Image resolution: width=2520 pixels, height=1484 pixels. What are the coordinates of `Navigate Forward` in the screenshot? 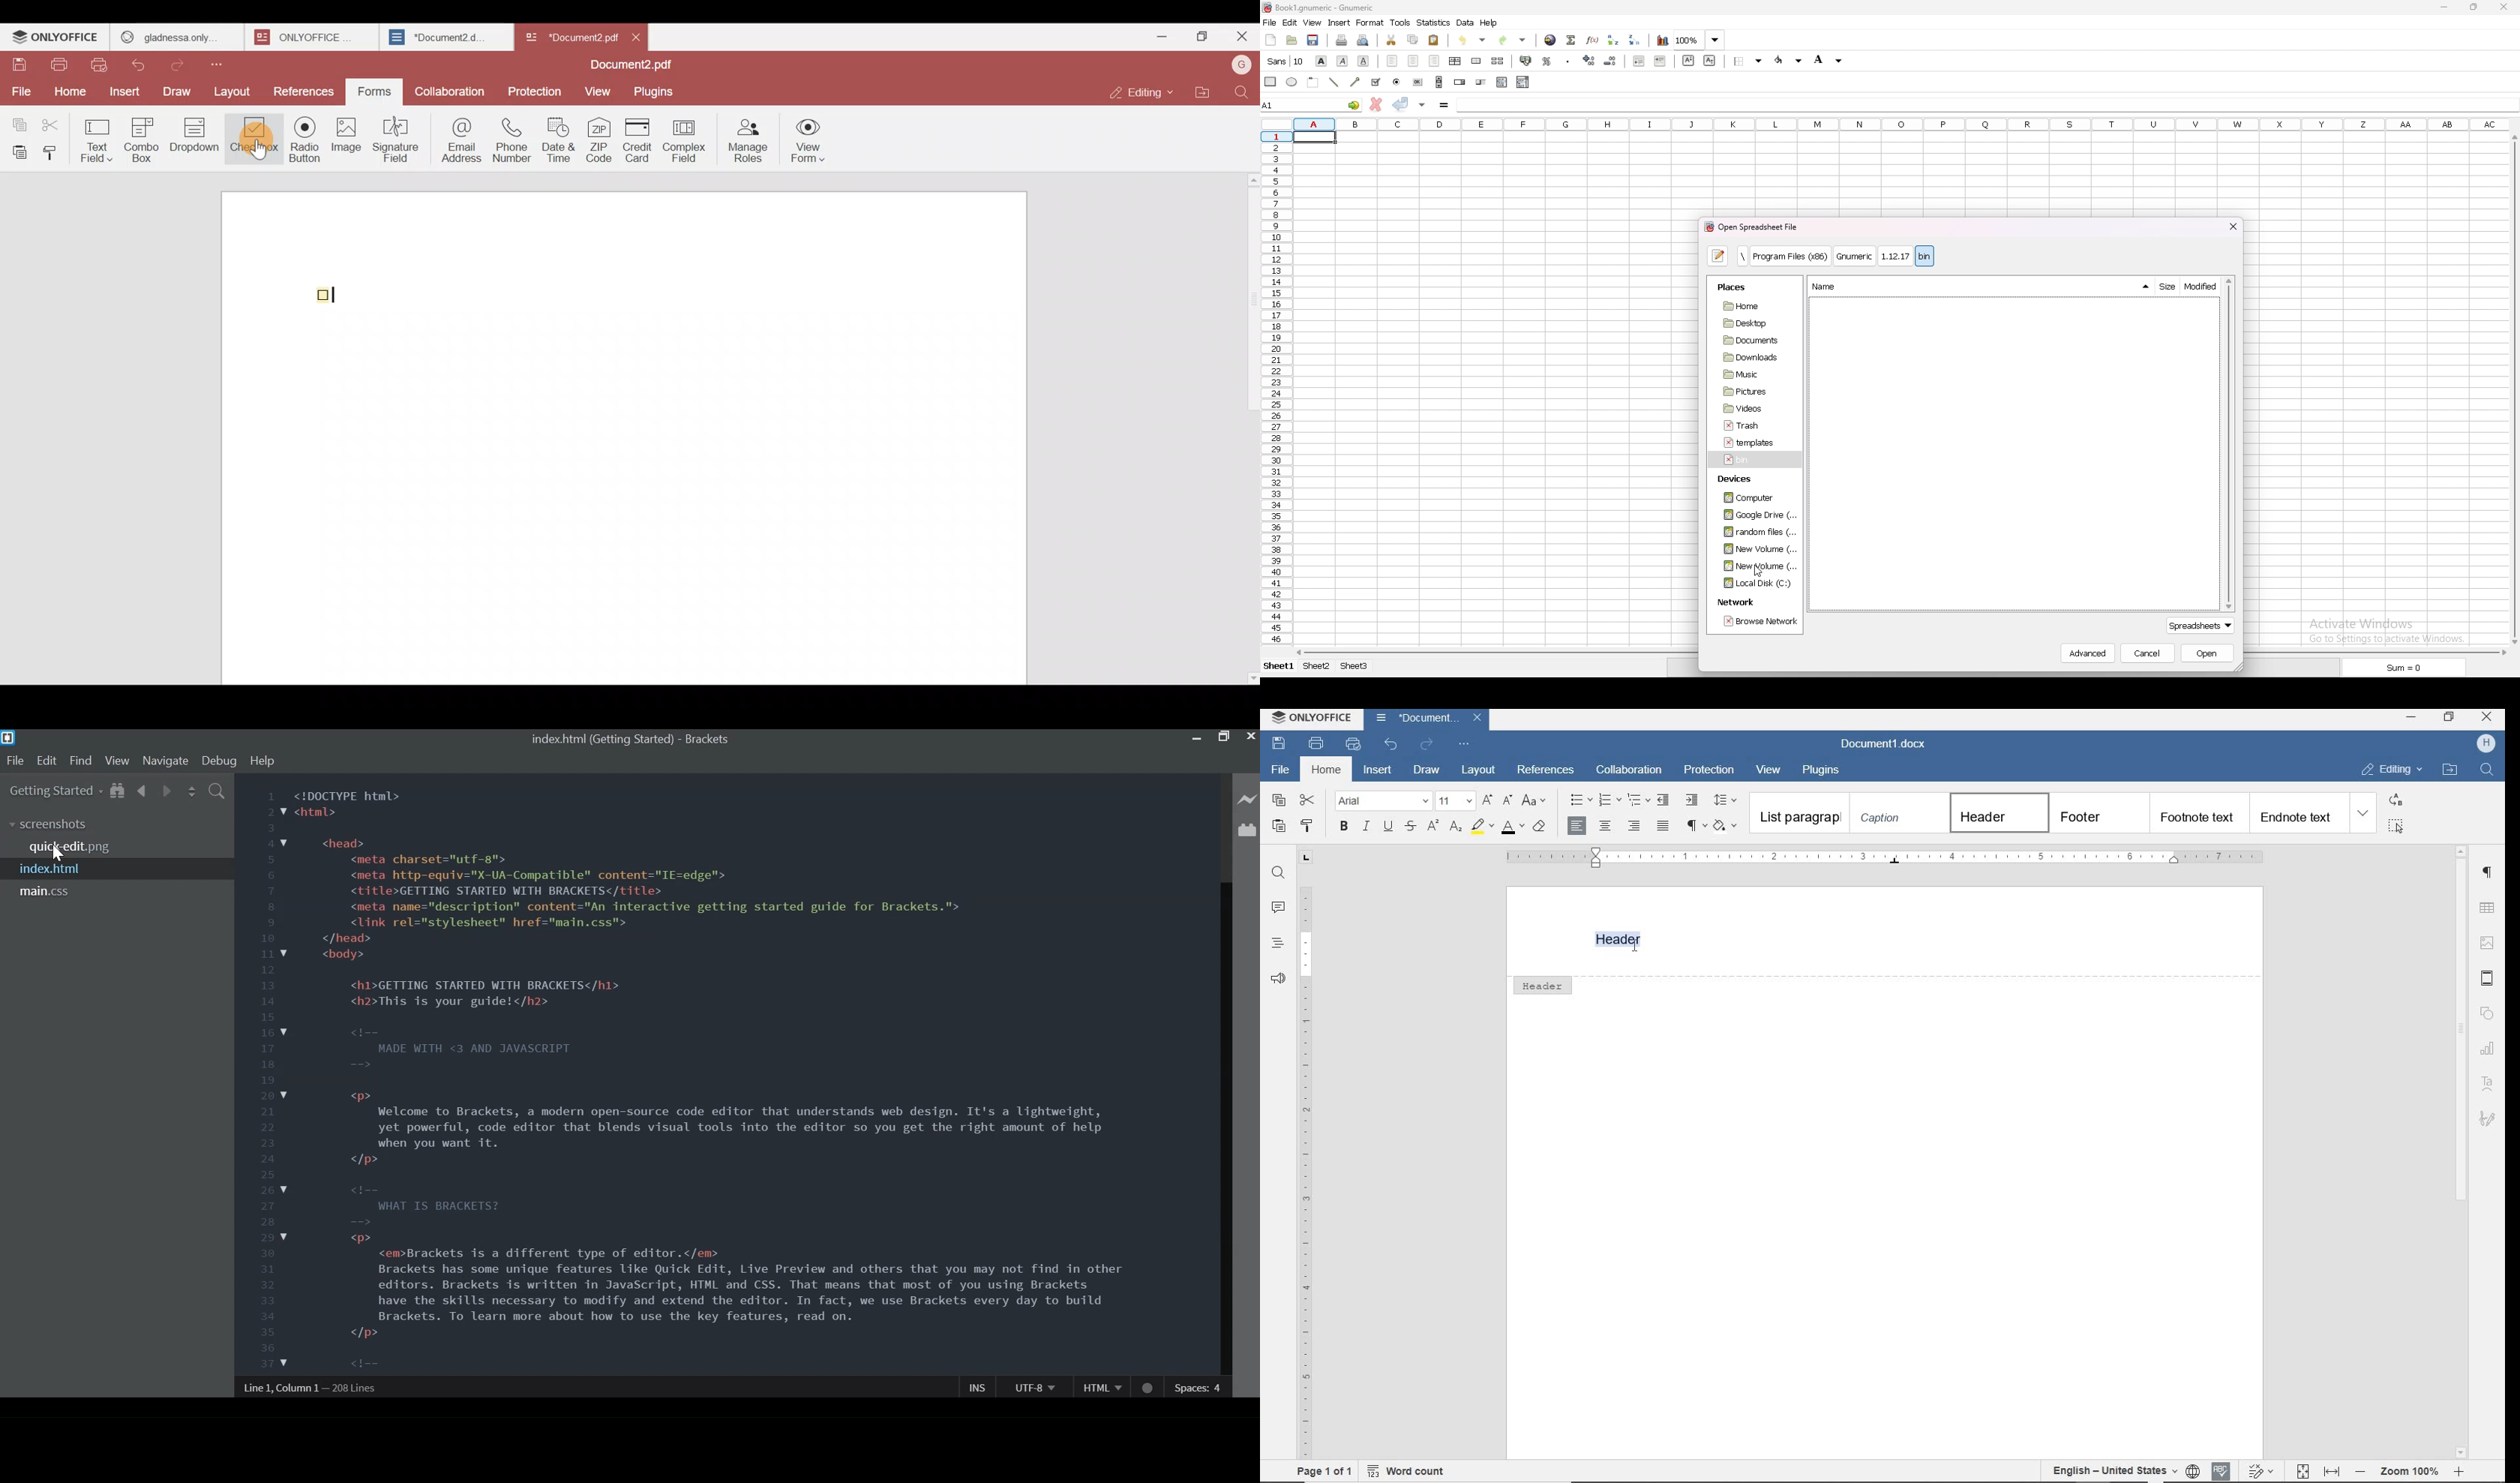 It's located at (167, 790).